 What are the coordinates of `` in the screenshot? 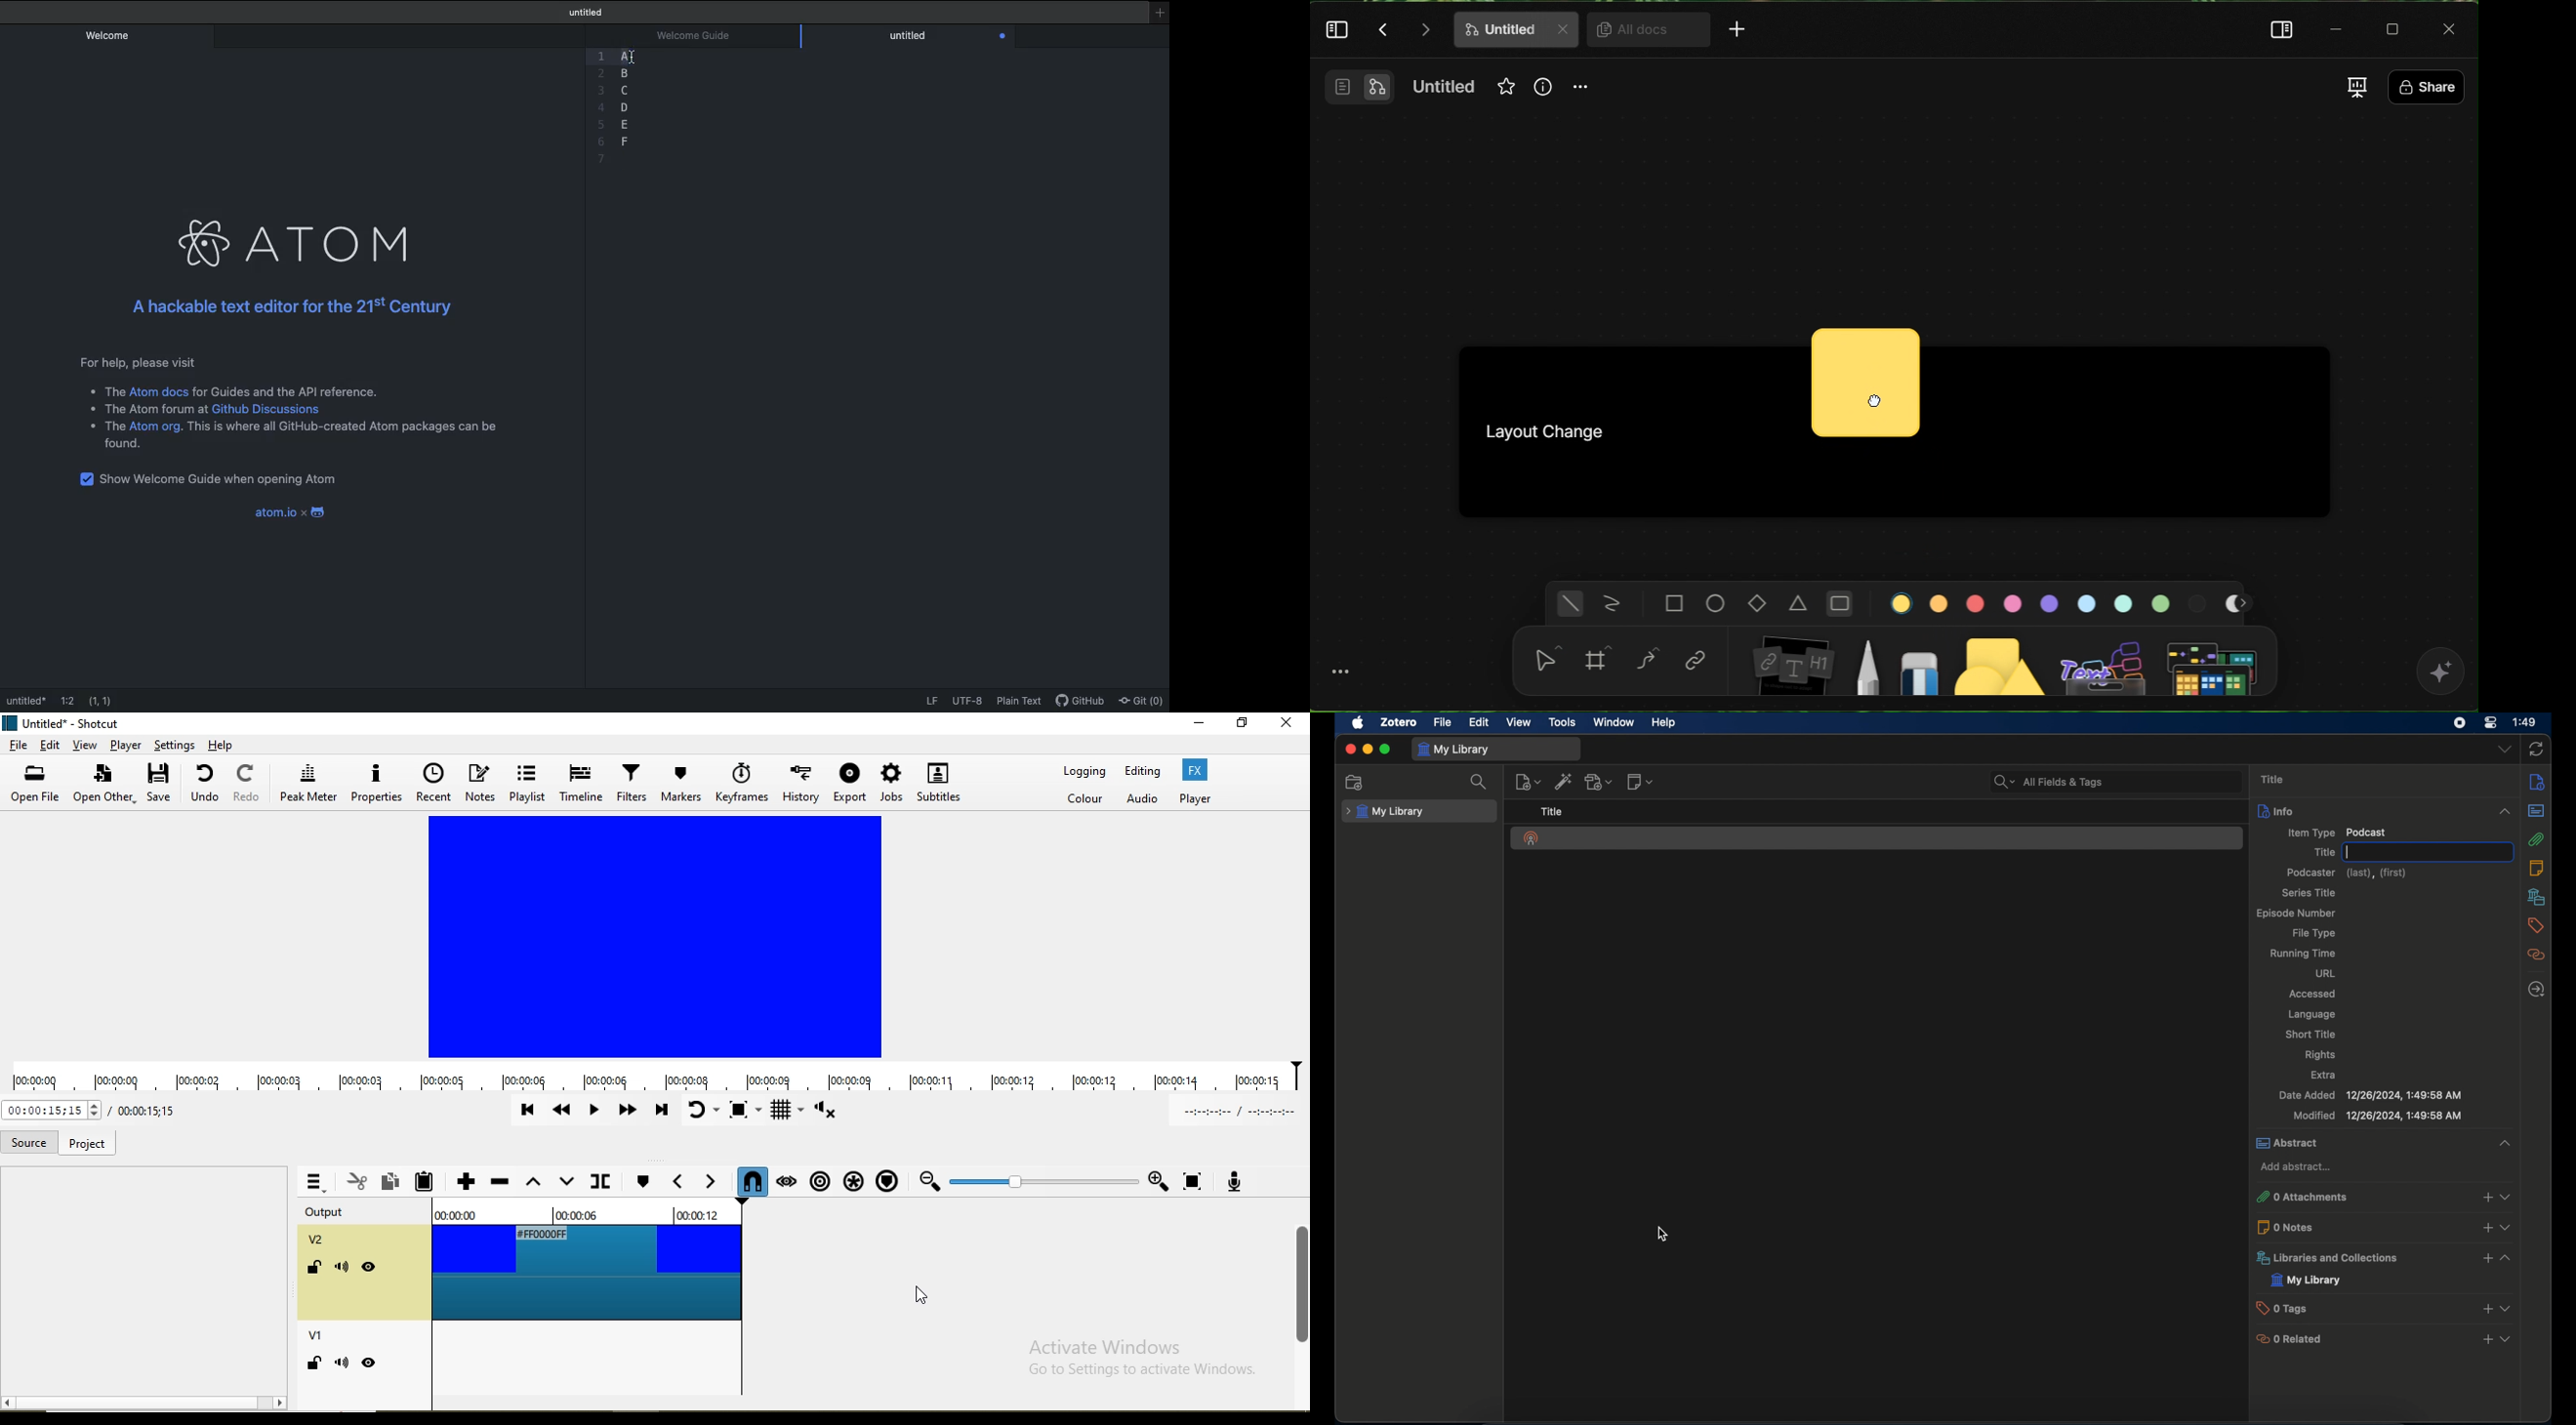 It's located at (704, 1111).